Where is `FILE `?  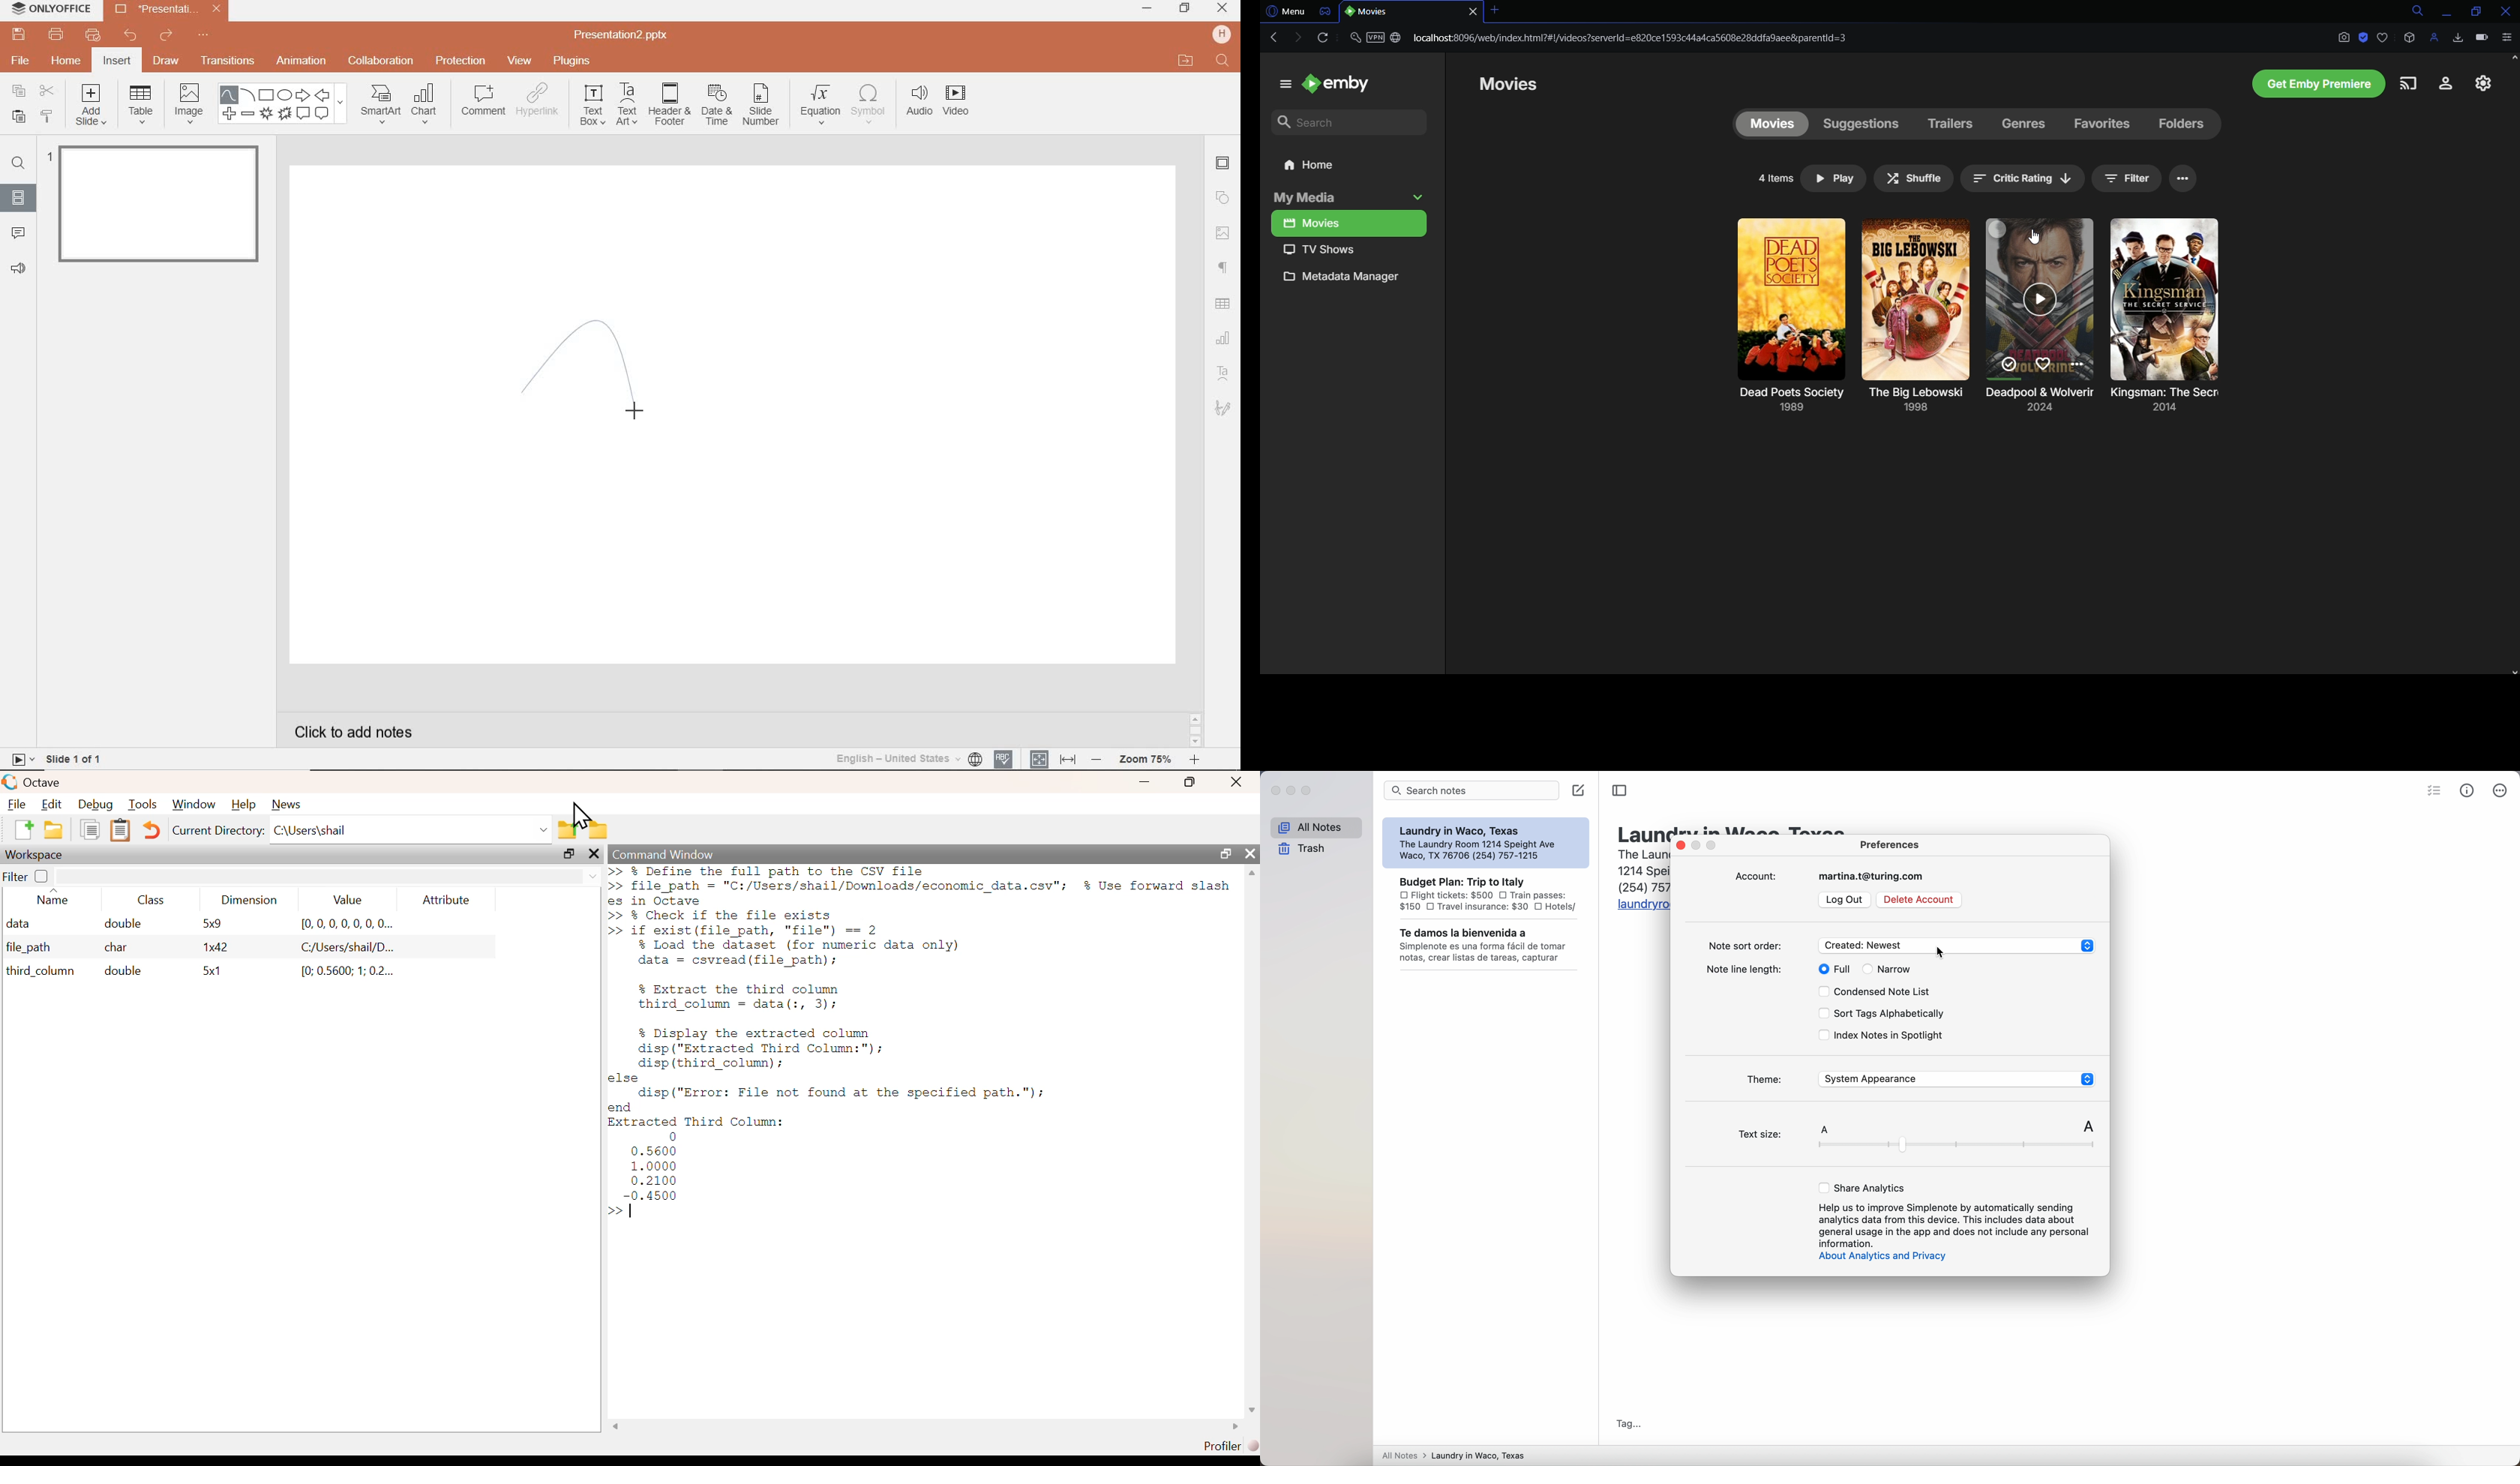 FILE  is located at coordinates (22, 62).